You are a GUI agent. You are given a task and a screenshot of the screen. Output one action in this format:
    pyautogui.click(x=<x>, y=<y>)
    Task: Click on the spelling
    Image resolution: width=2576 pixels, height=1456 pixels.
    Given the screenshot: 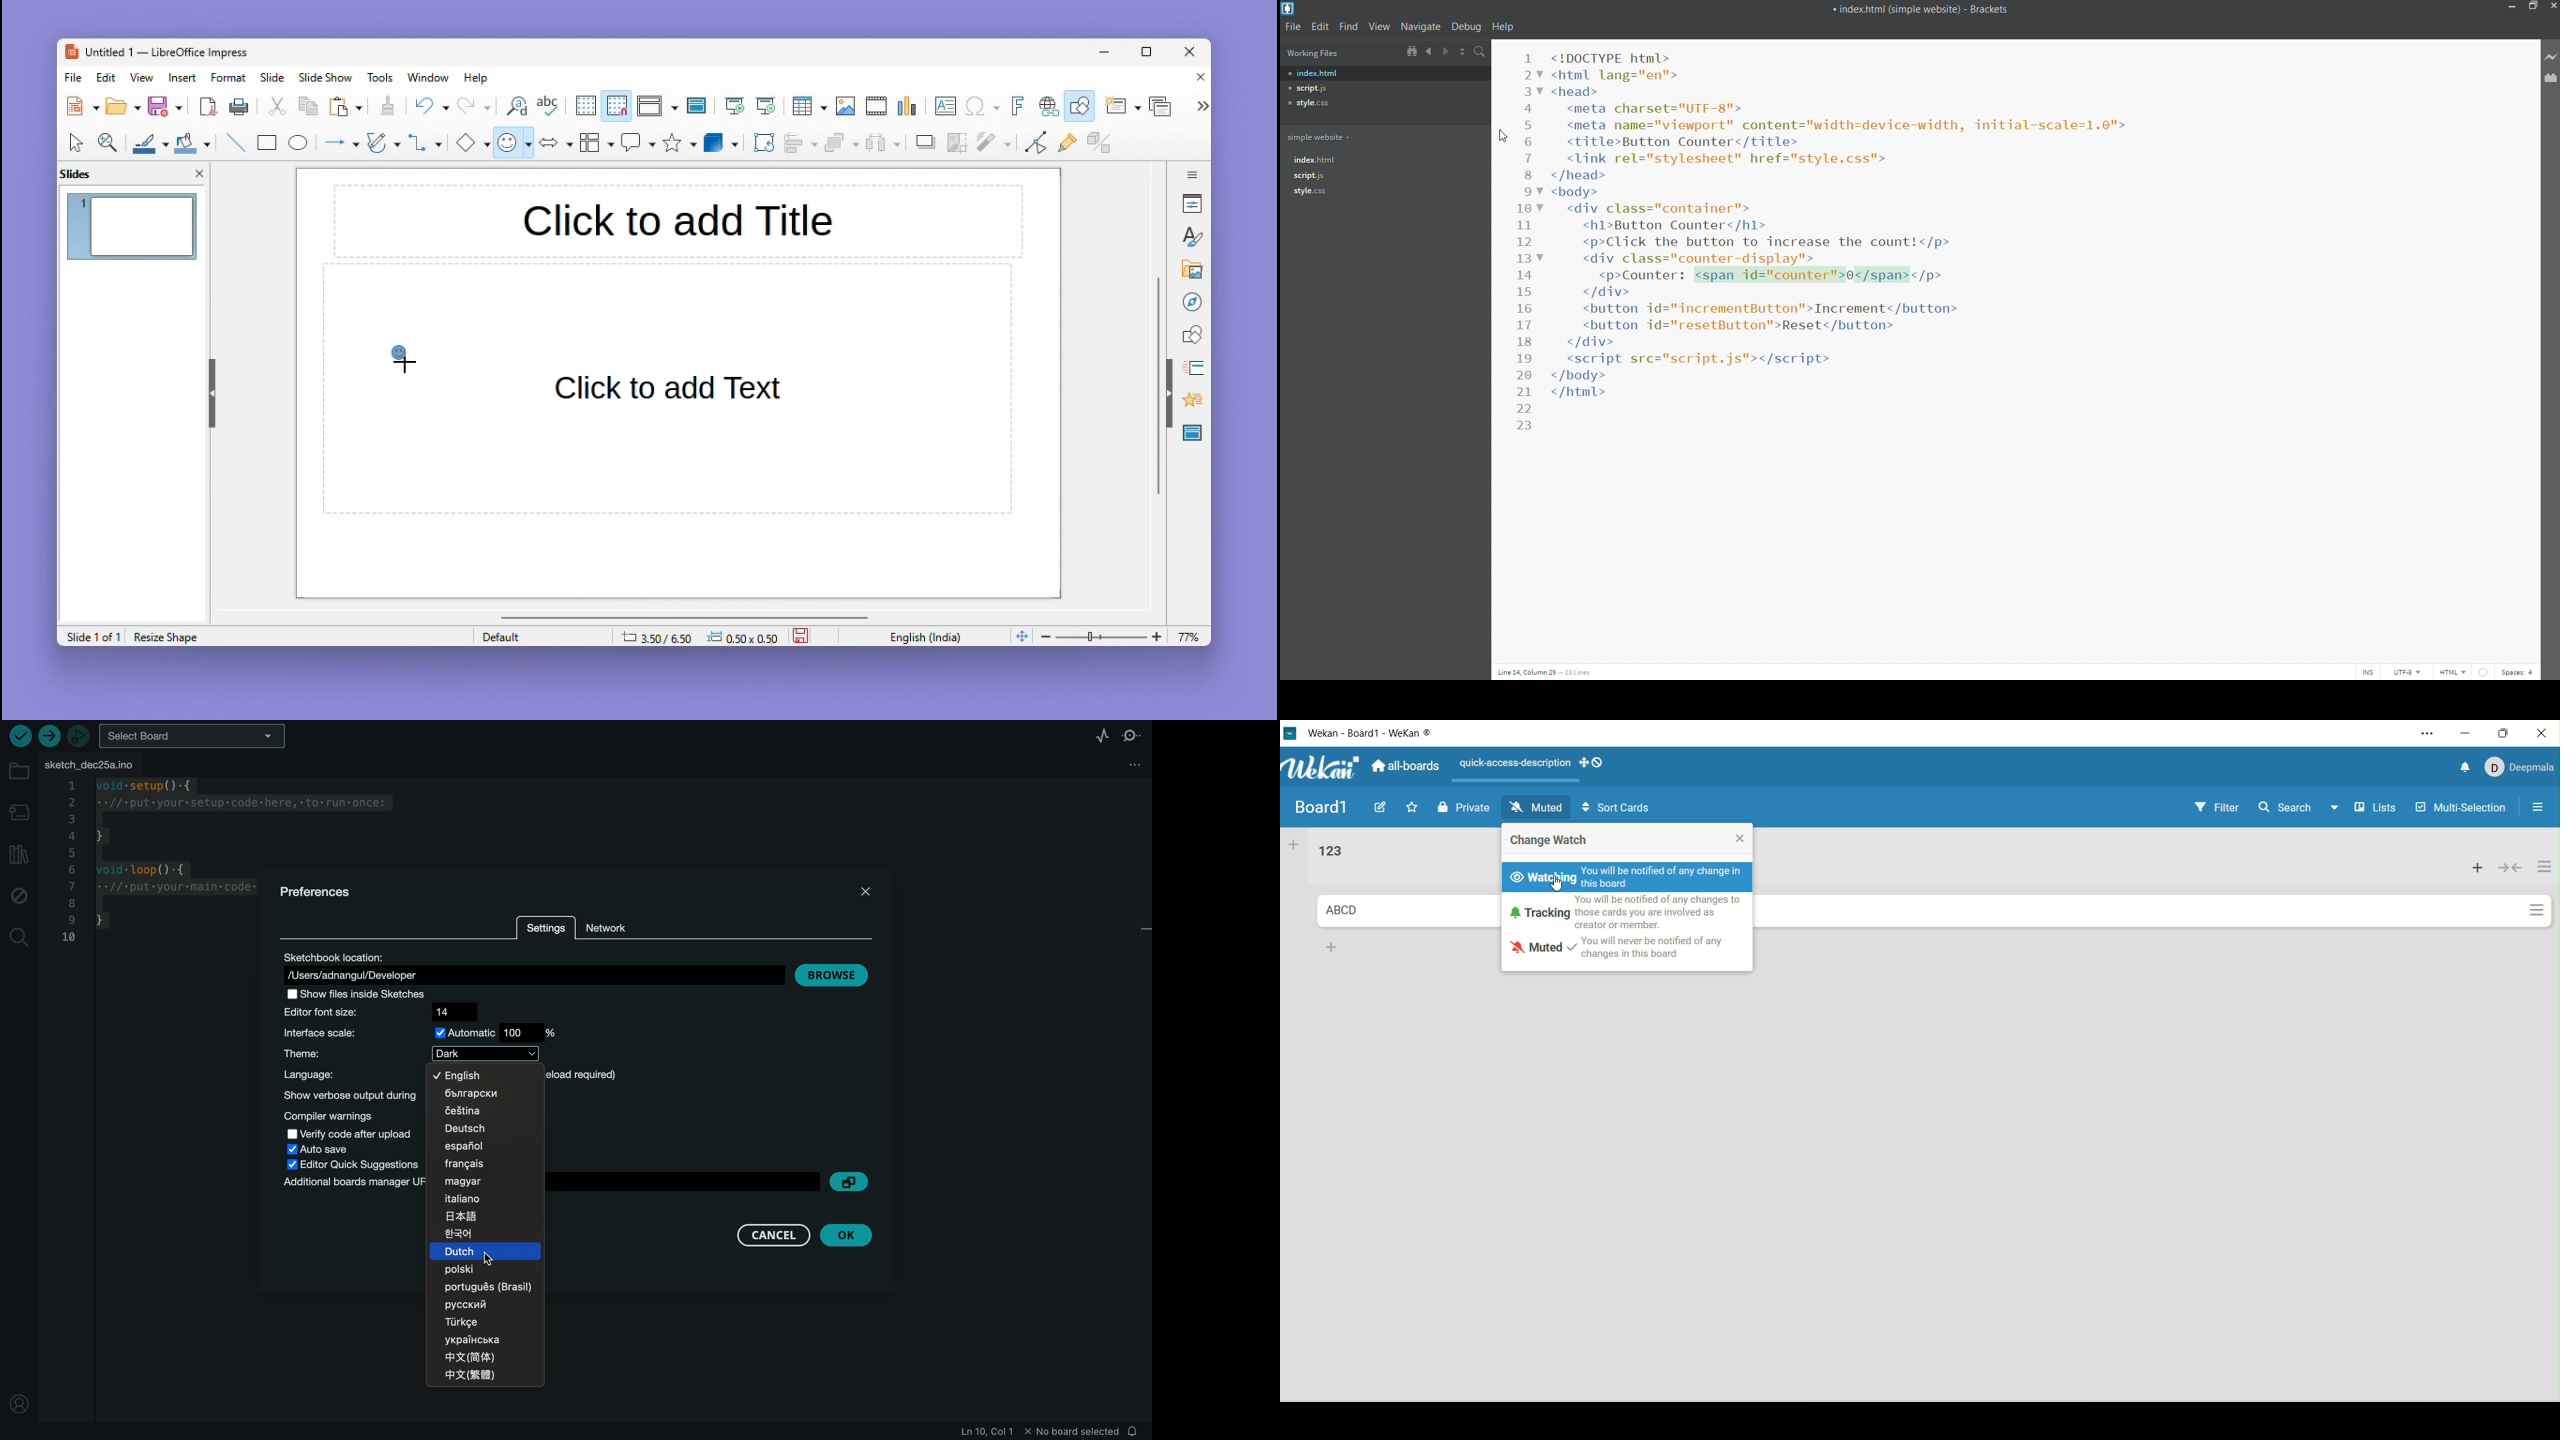 What is the action you would take?
    pyautogui.click(x=548, y=107)
    